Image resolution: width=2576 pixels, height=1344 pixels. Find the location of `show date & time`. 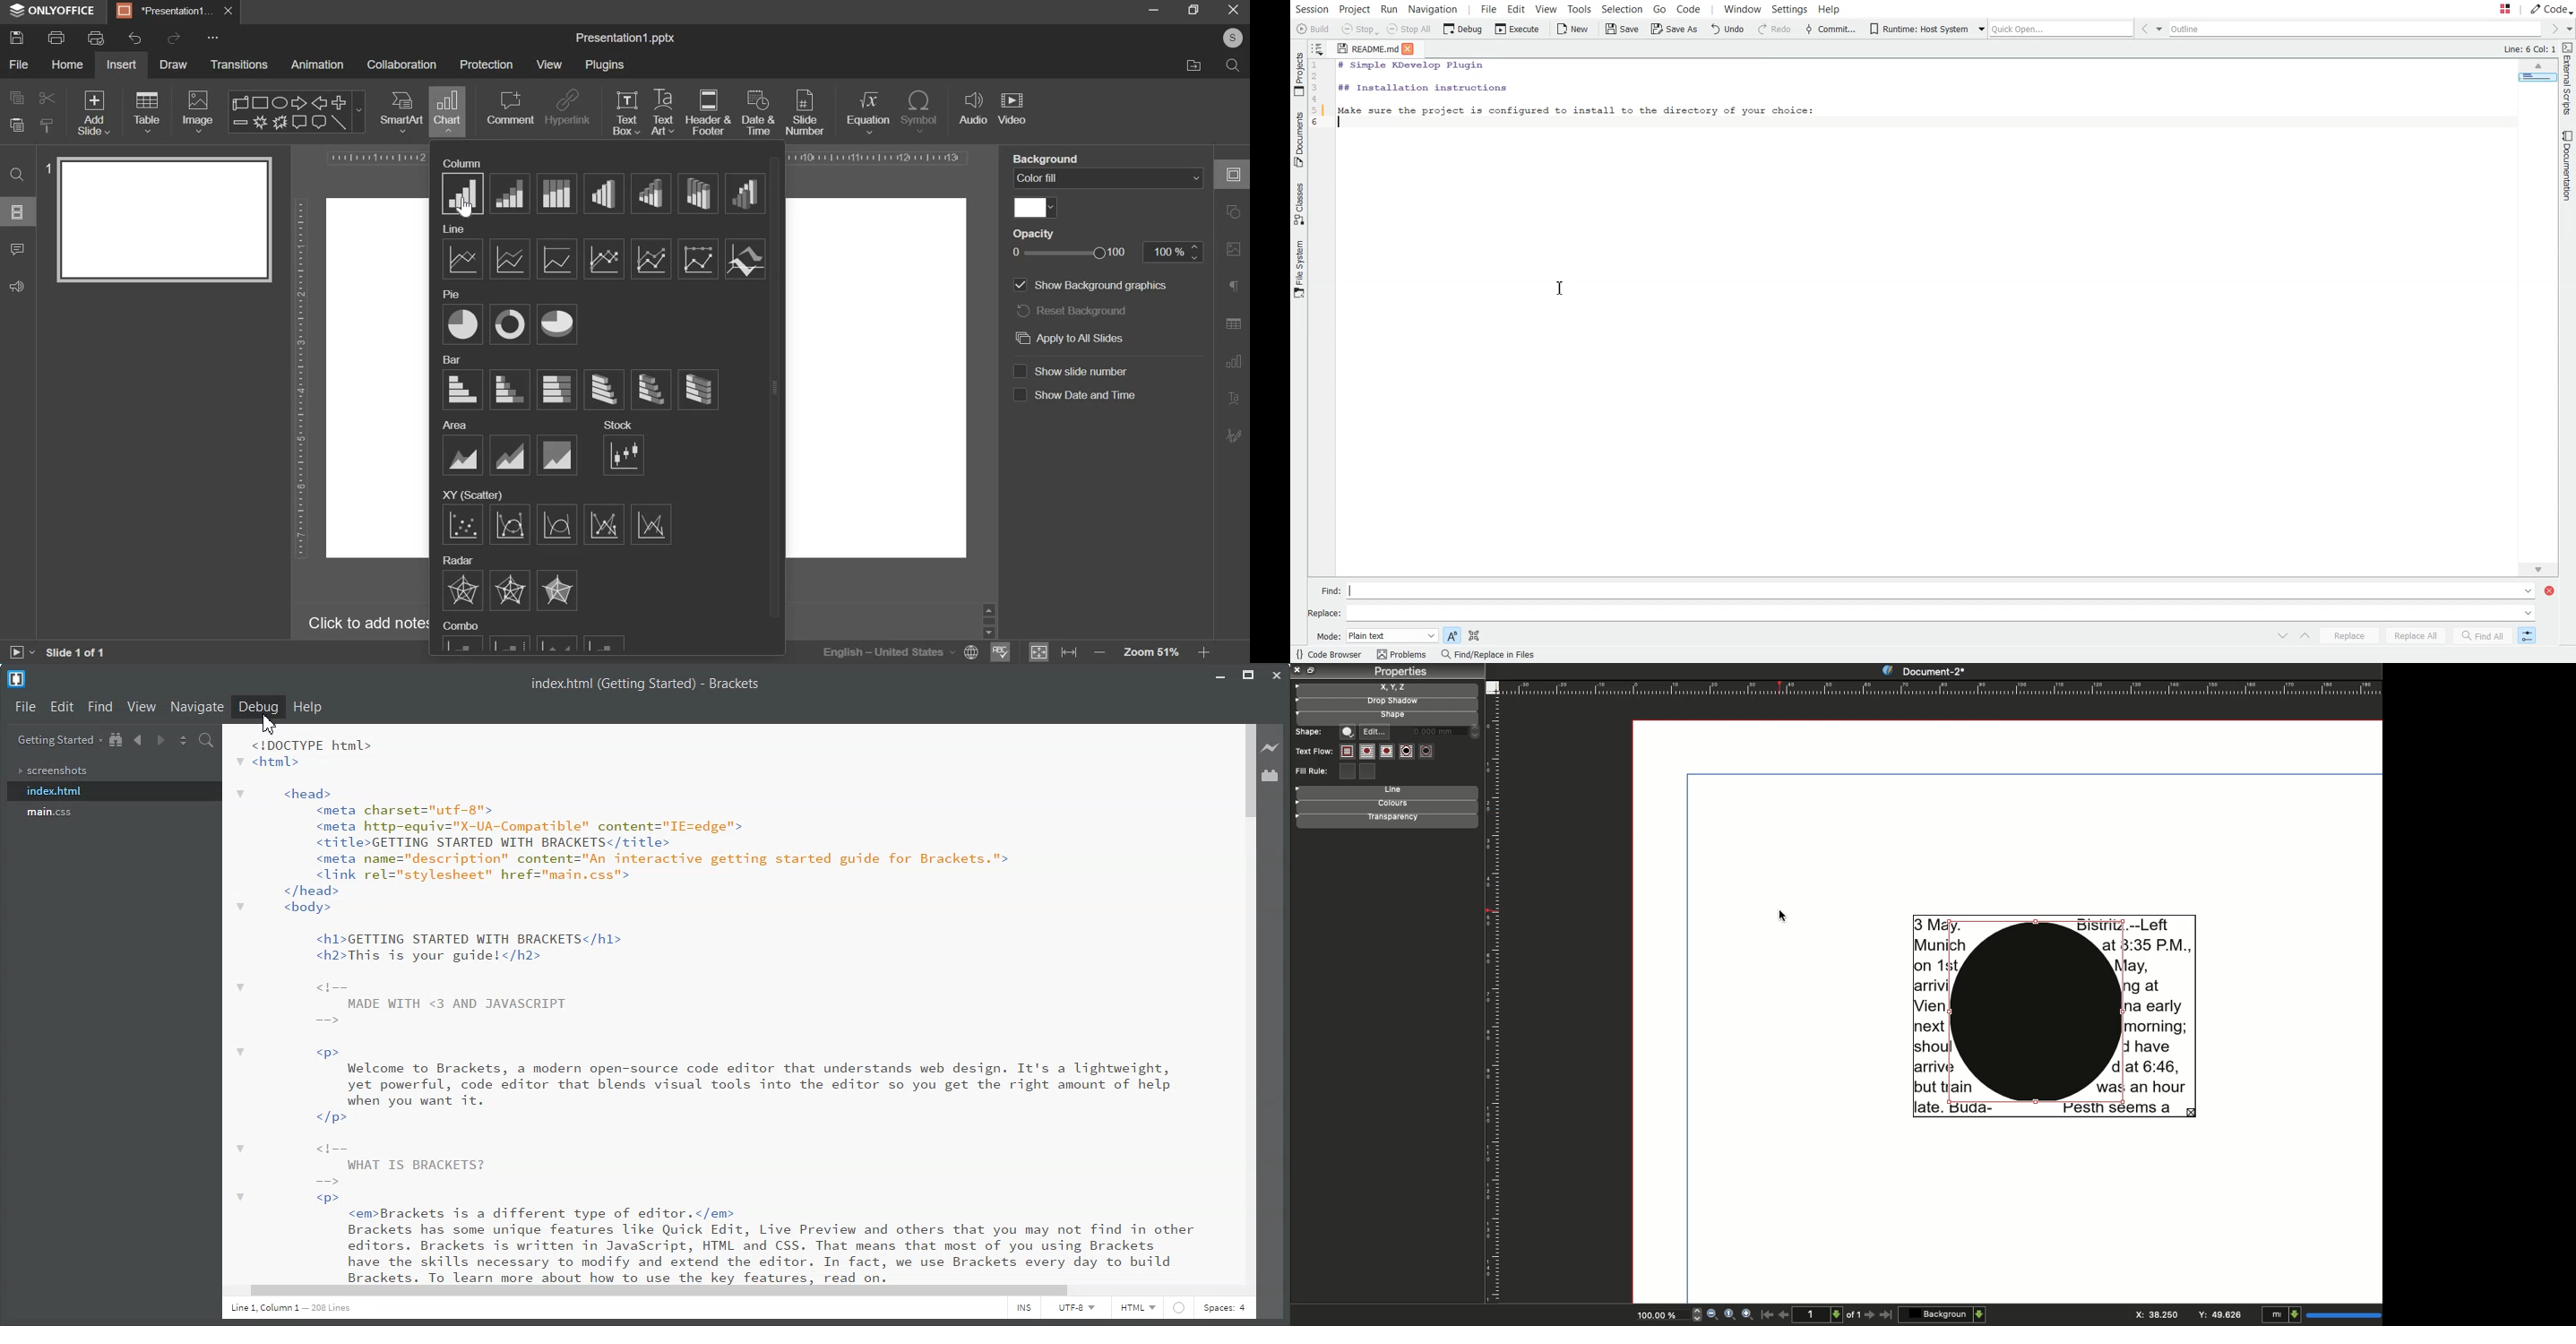

show date & time is located at coordinates (1085, 394).